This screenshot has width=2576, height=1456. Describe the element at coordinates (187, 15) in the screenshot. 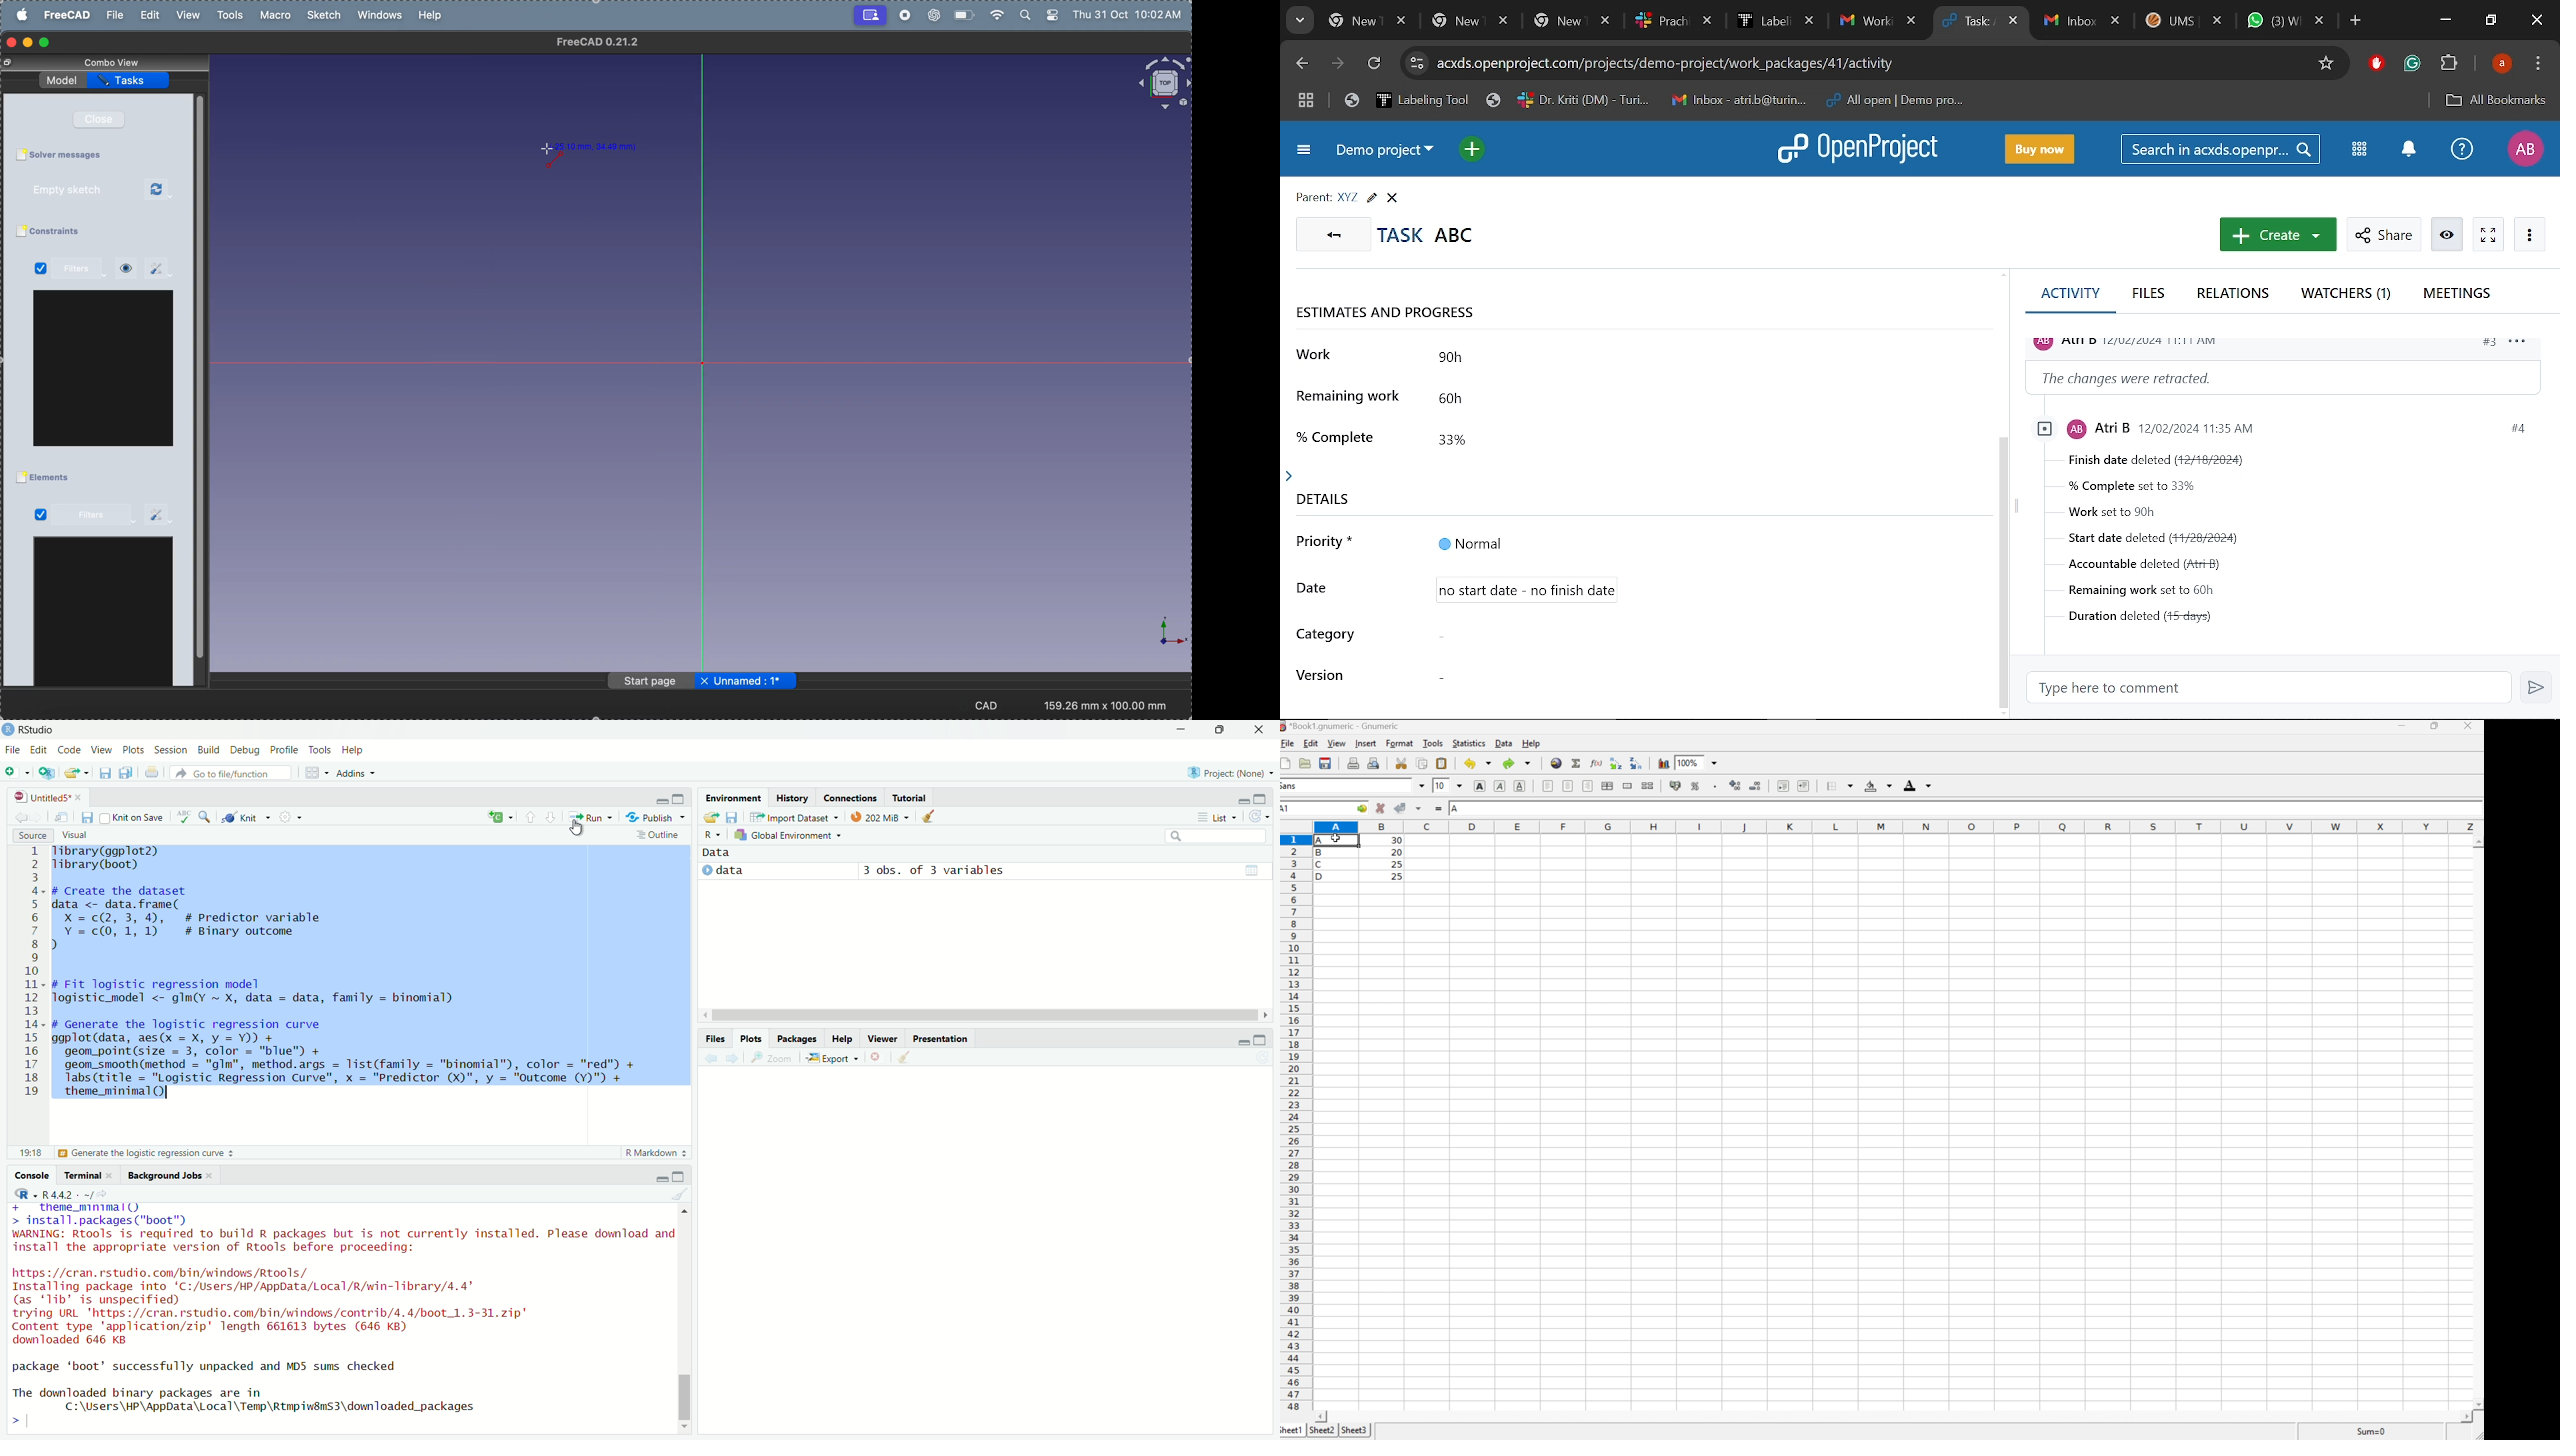

I see `view` at that location.